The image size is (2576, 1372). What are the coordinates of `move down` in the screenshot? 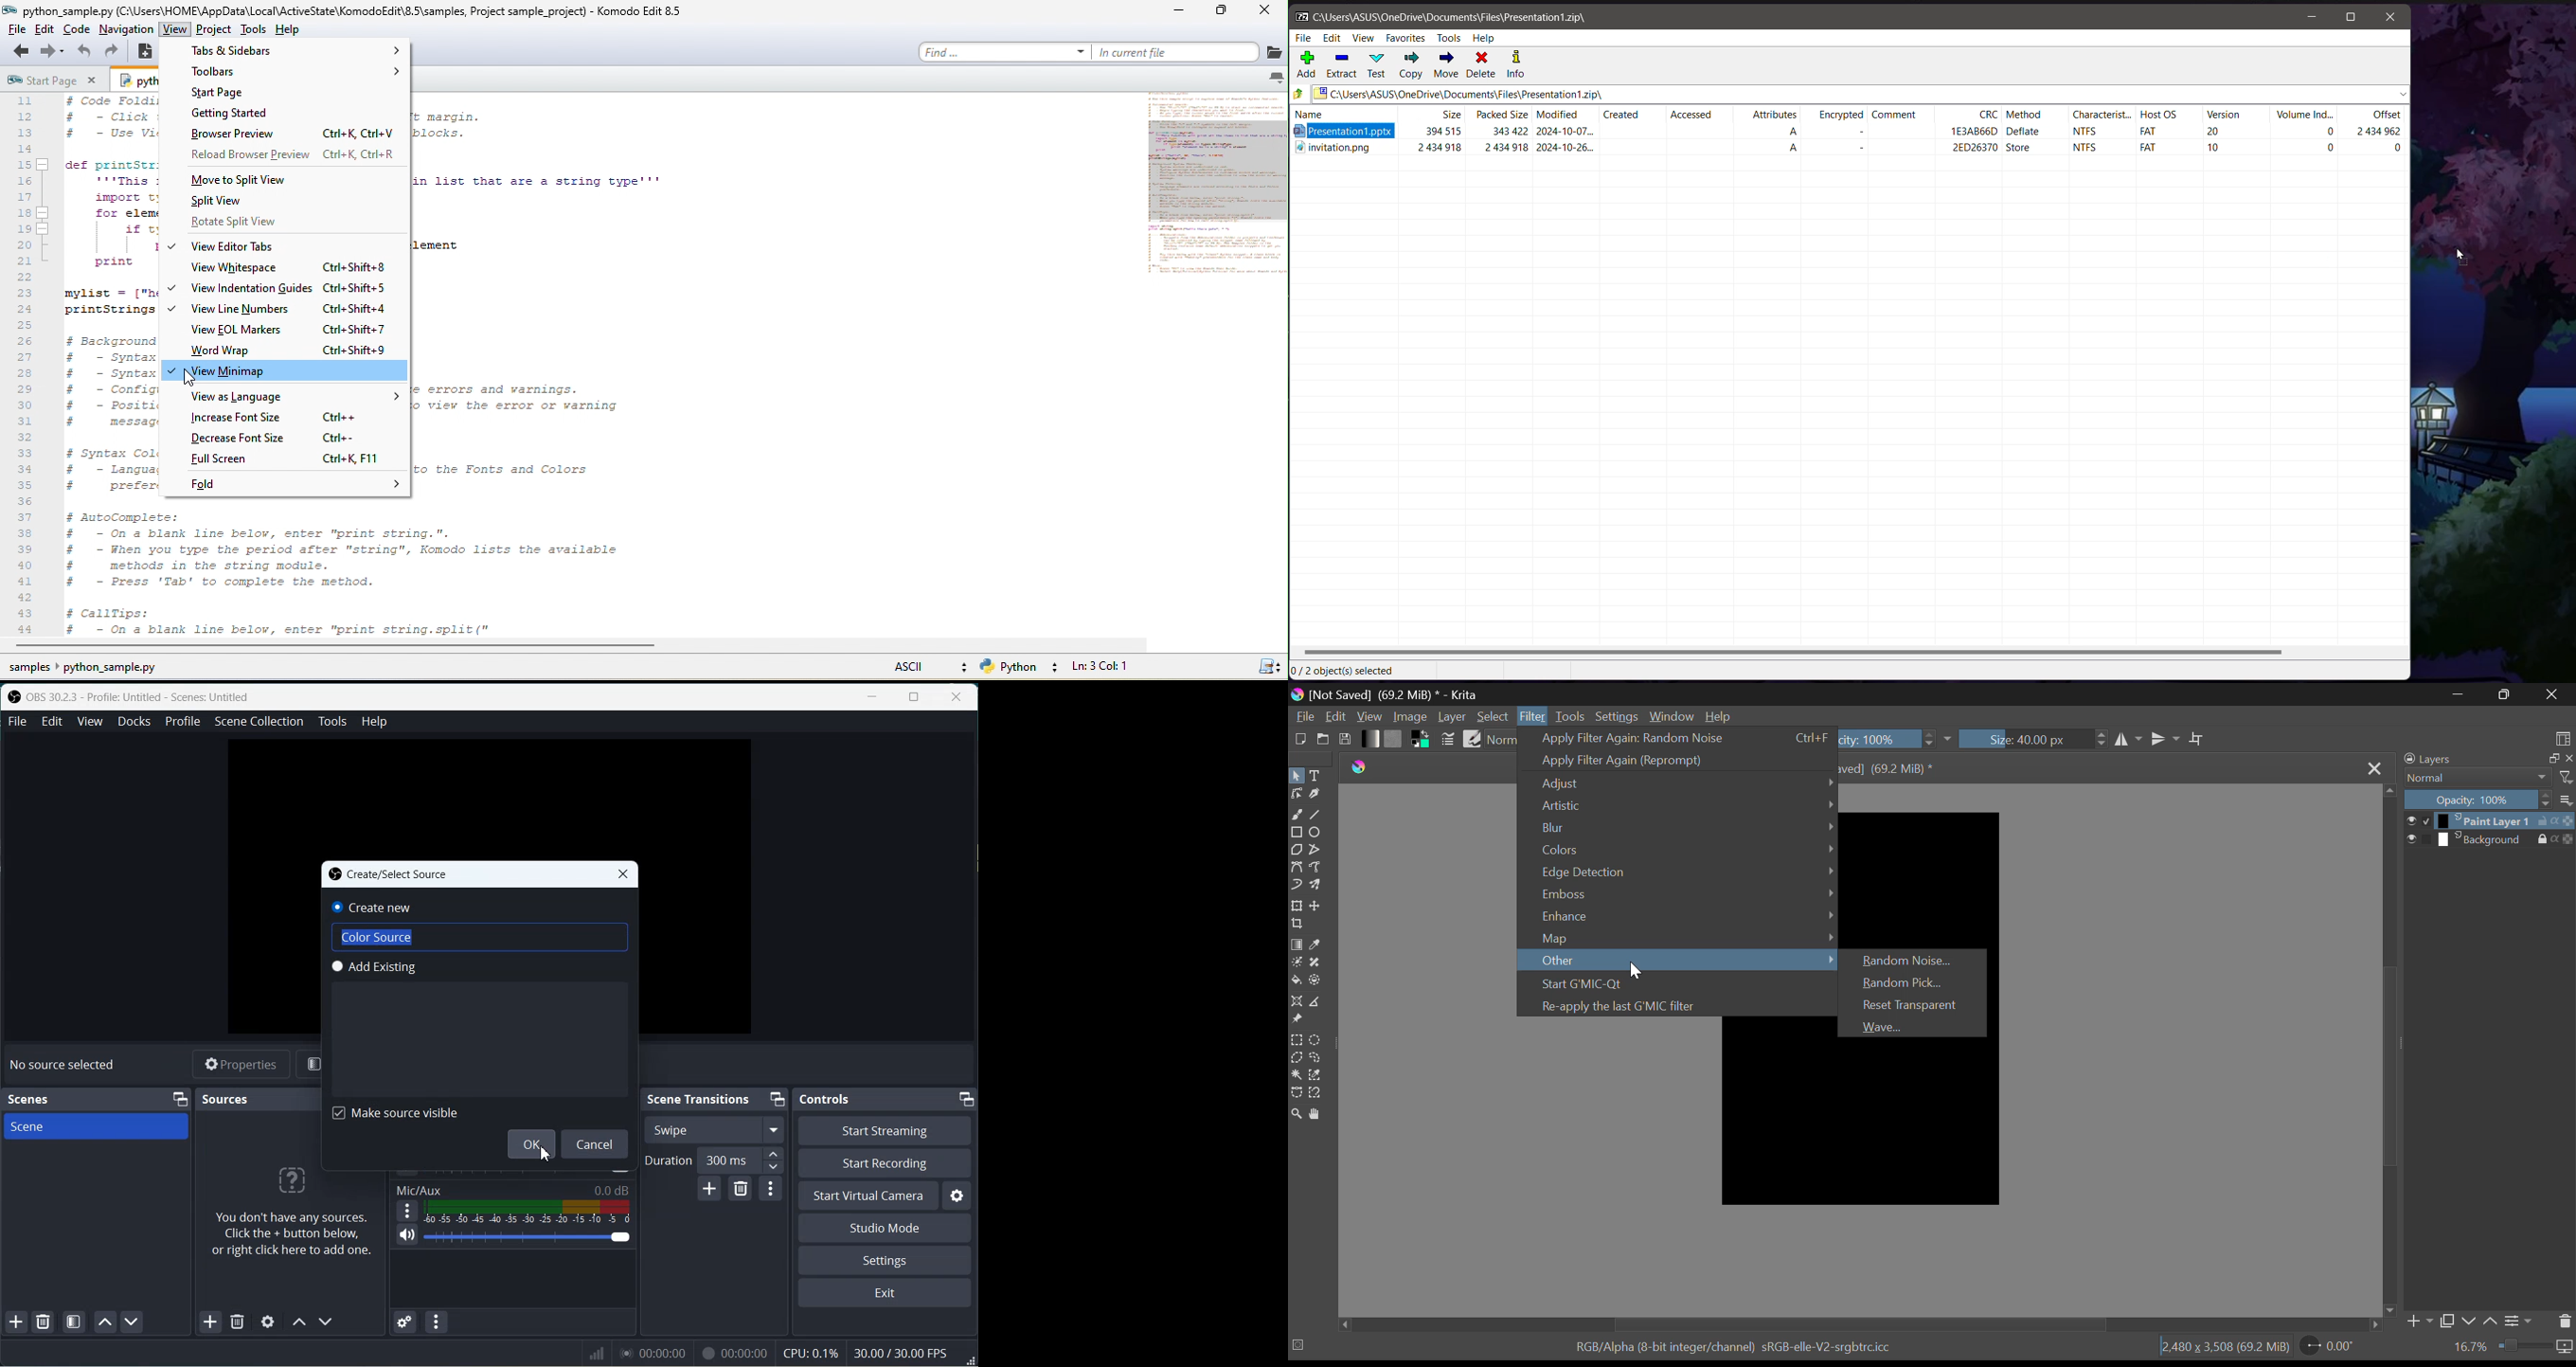 It's located at (2389, 1308).